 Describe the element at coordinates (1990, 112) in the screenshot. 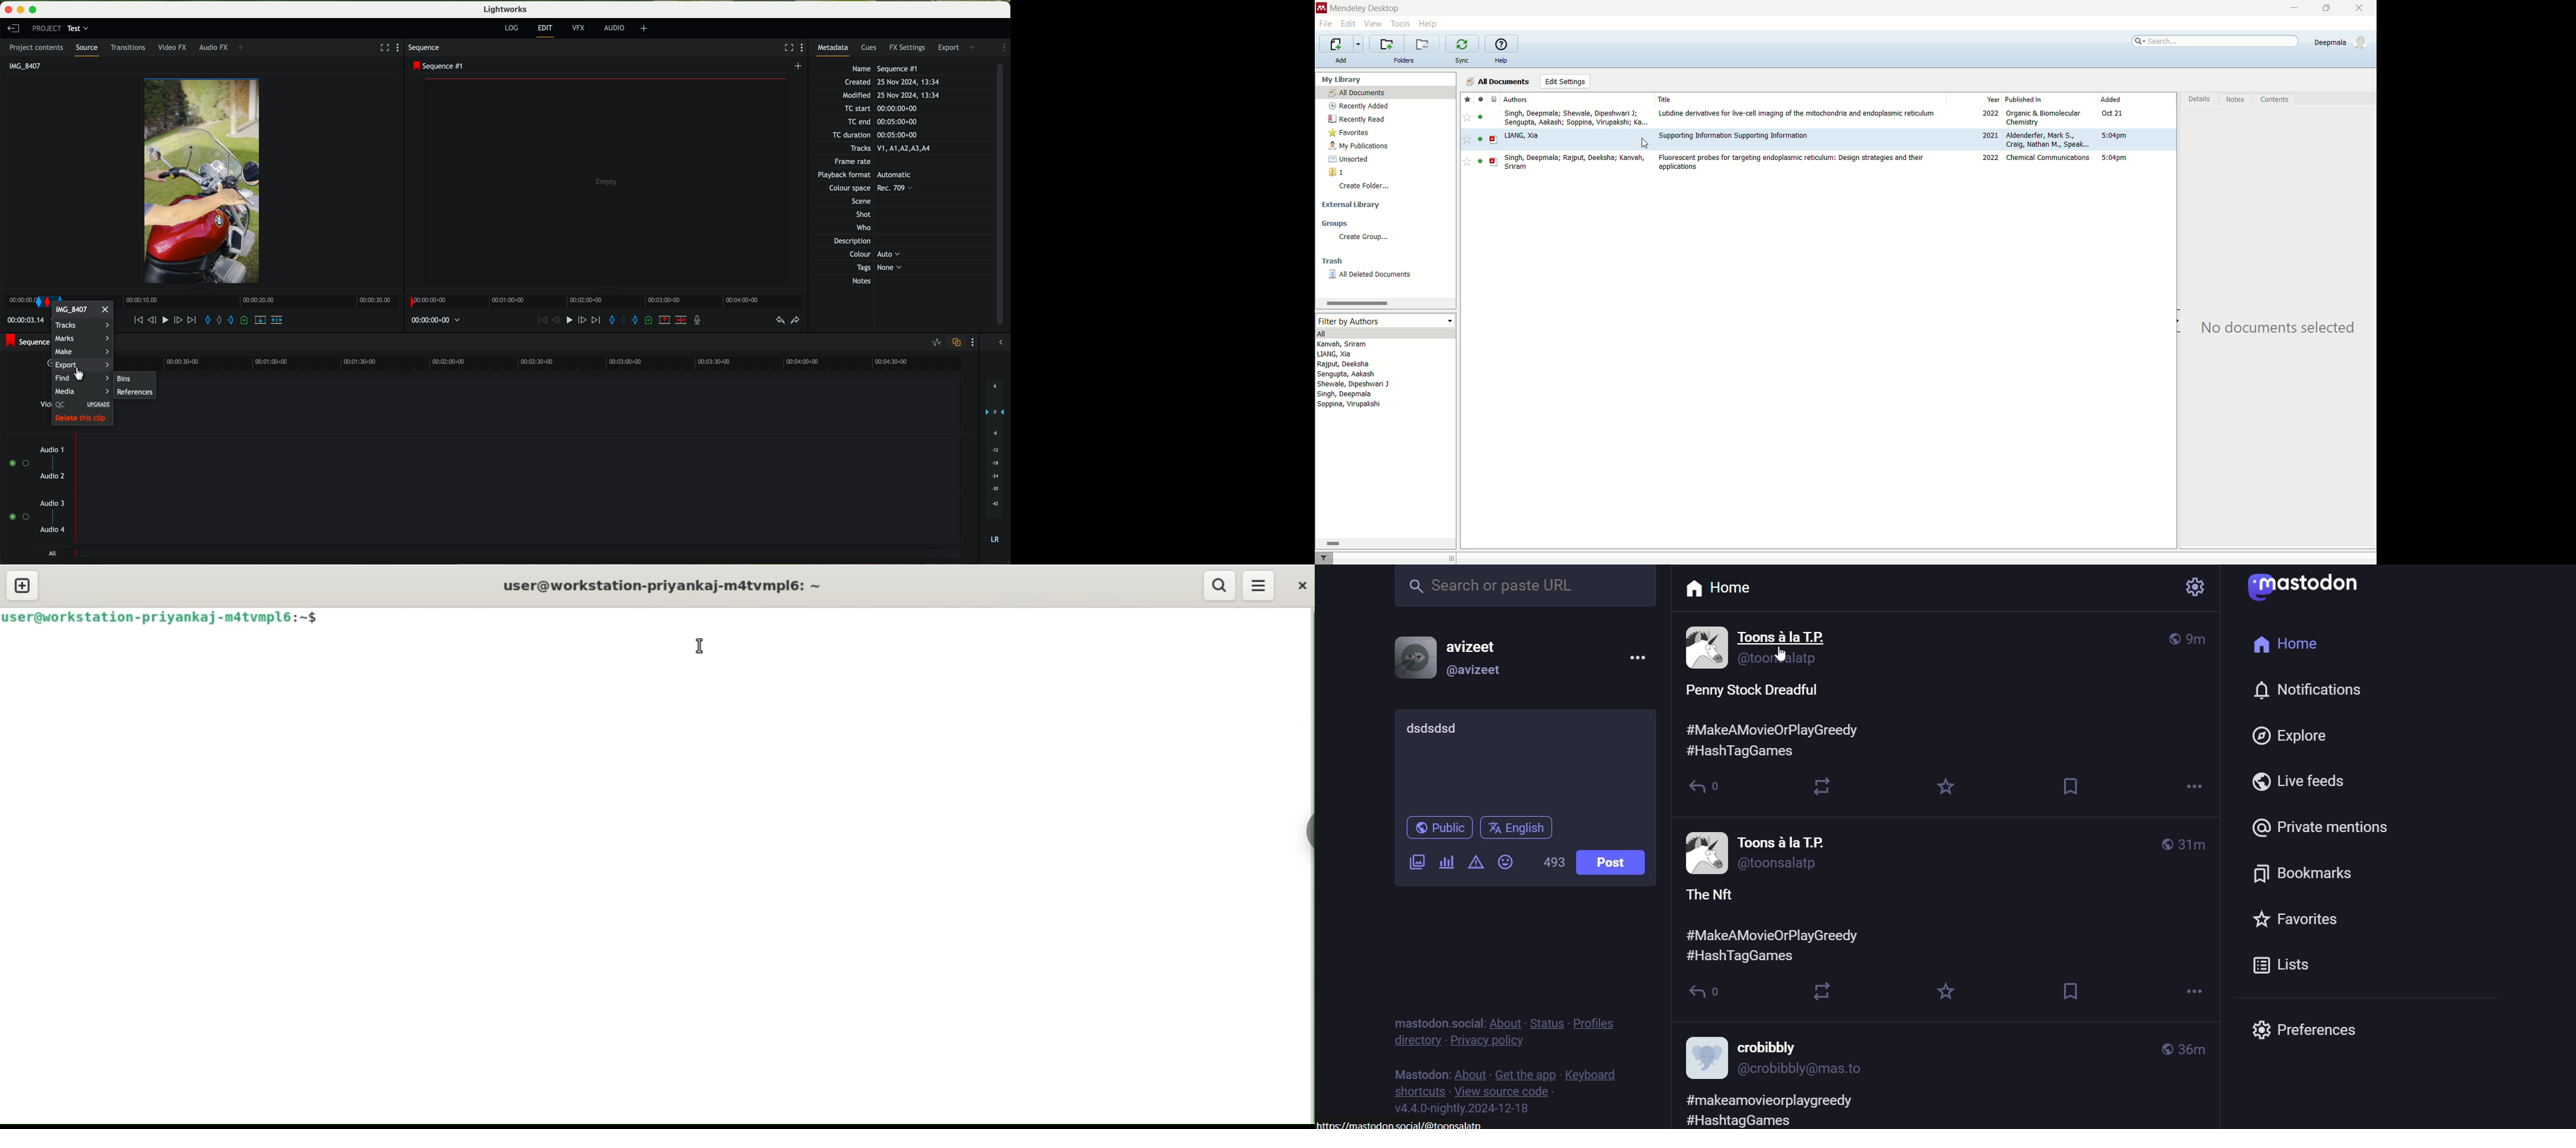

I see `2022` at that location.